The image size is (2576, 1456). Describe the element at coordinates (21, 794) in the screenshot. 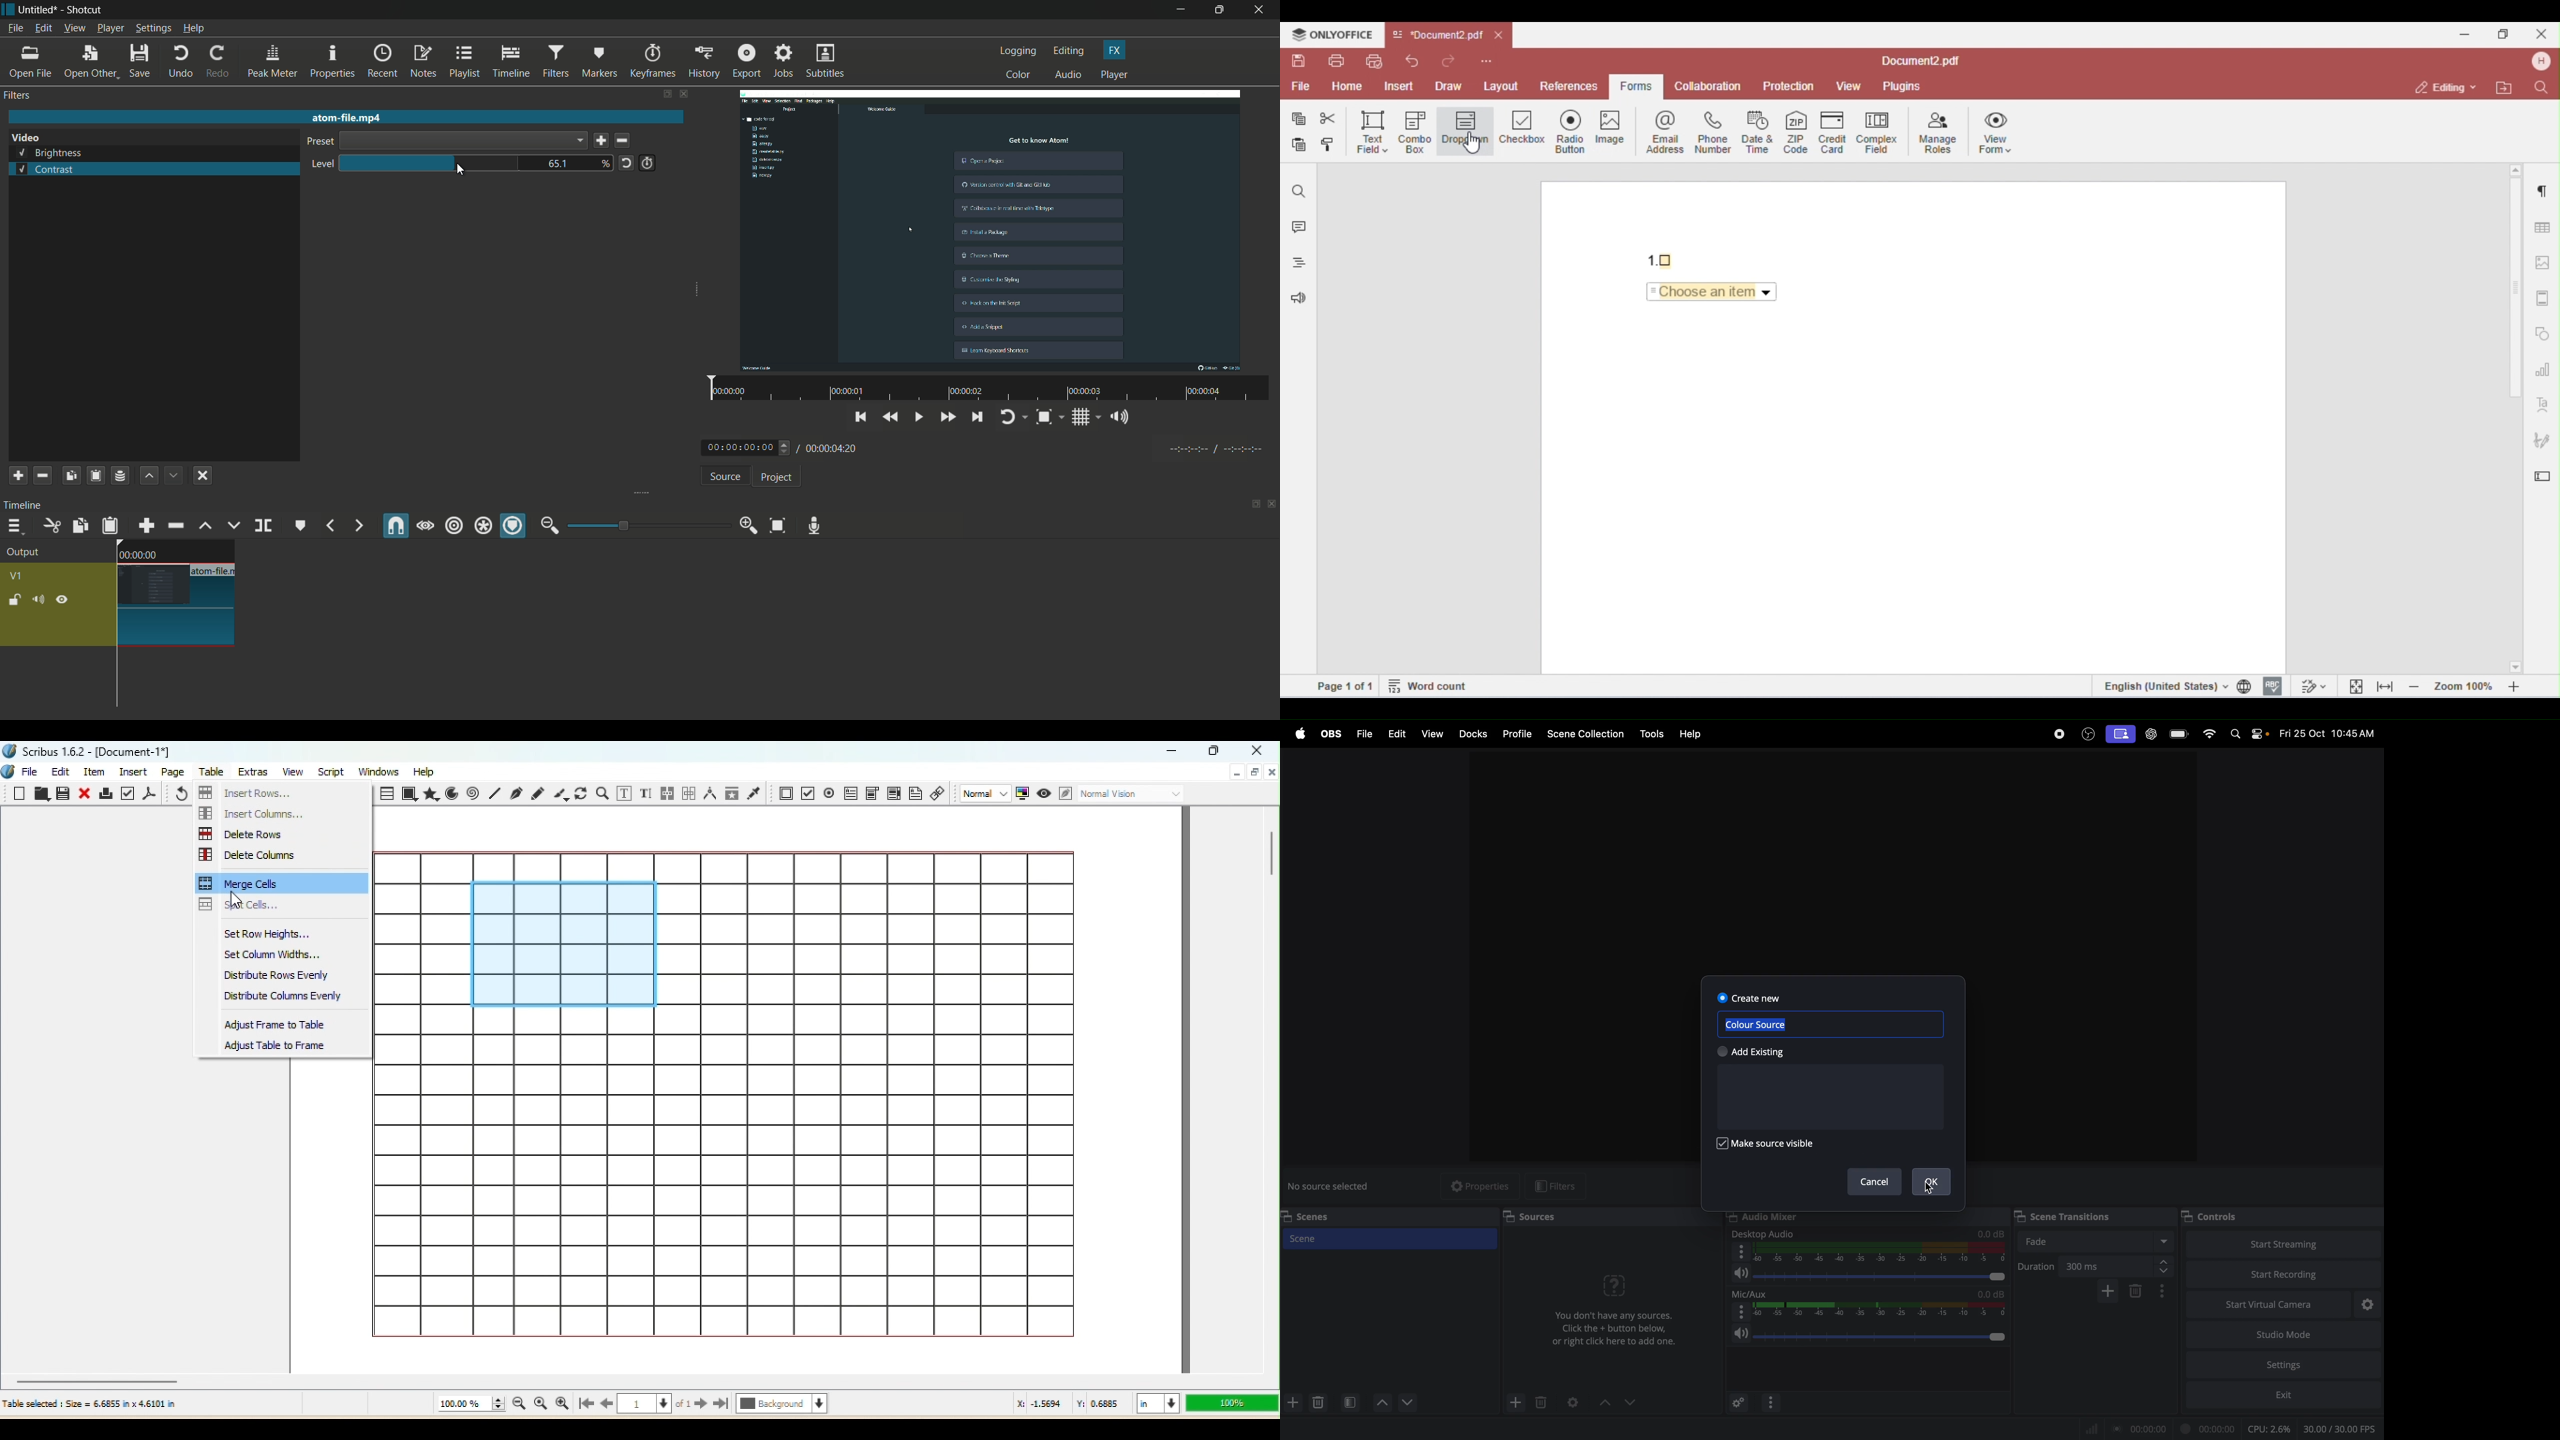

I see `New` at that location.